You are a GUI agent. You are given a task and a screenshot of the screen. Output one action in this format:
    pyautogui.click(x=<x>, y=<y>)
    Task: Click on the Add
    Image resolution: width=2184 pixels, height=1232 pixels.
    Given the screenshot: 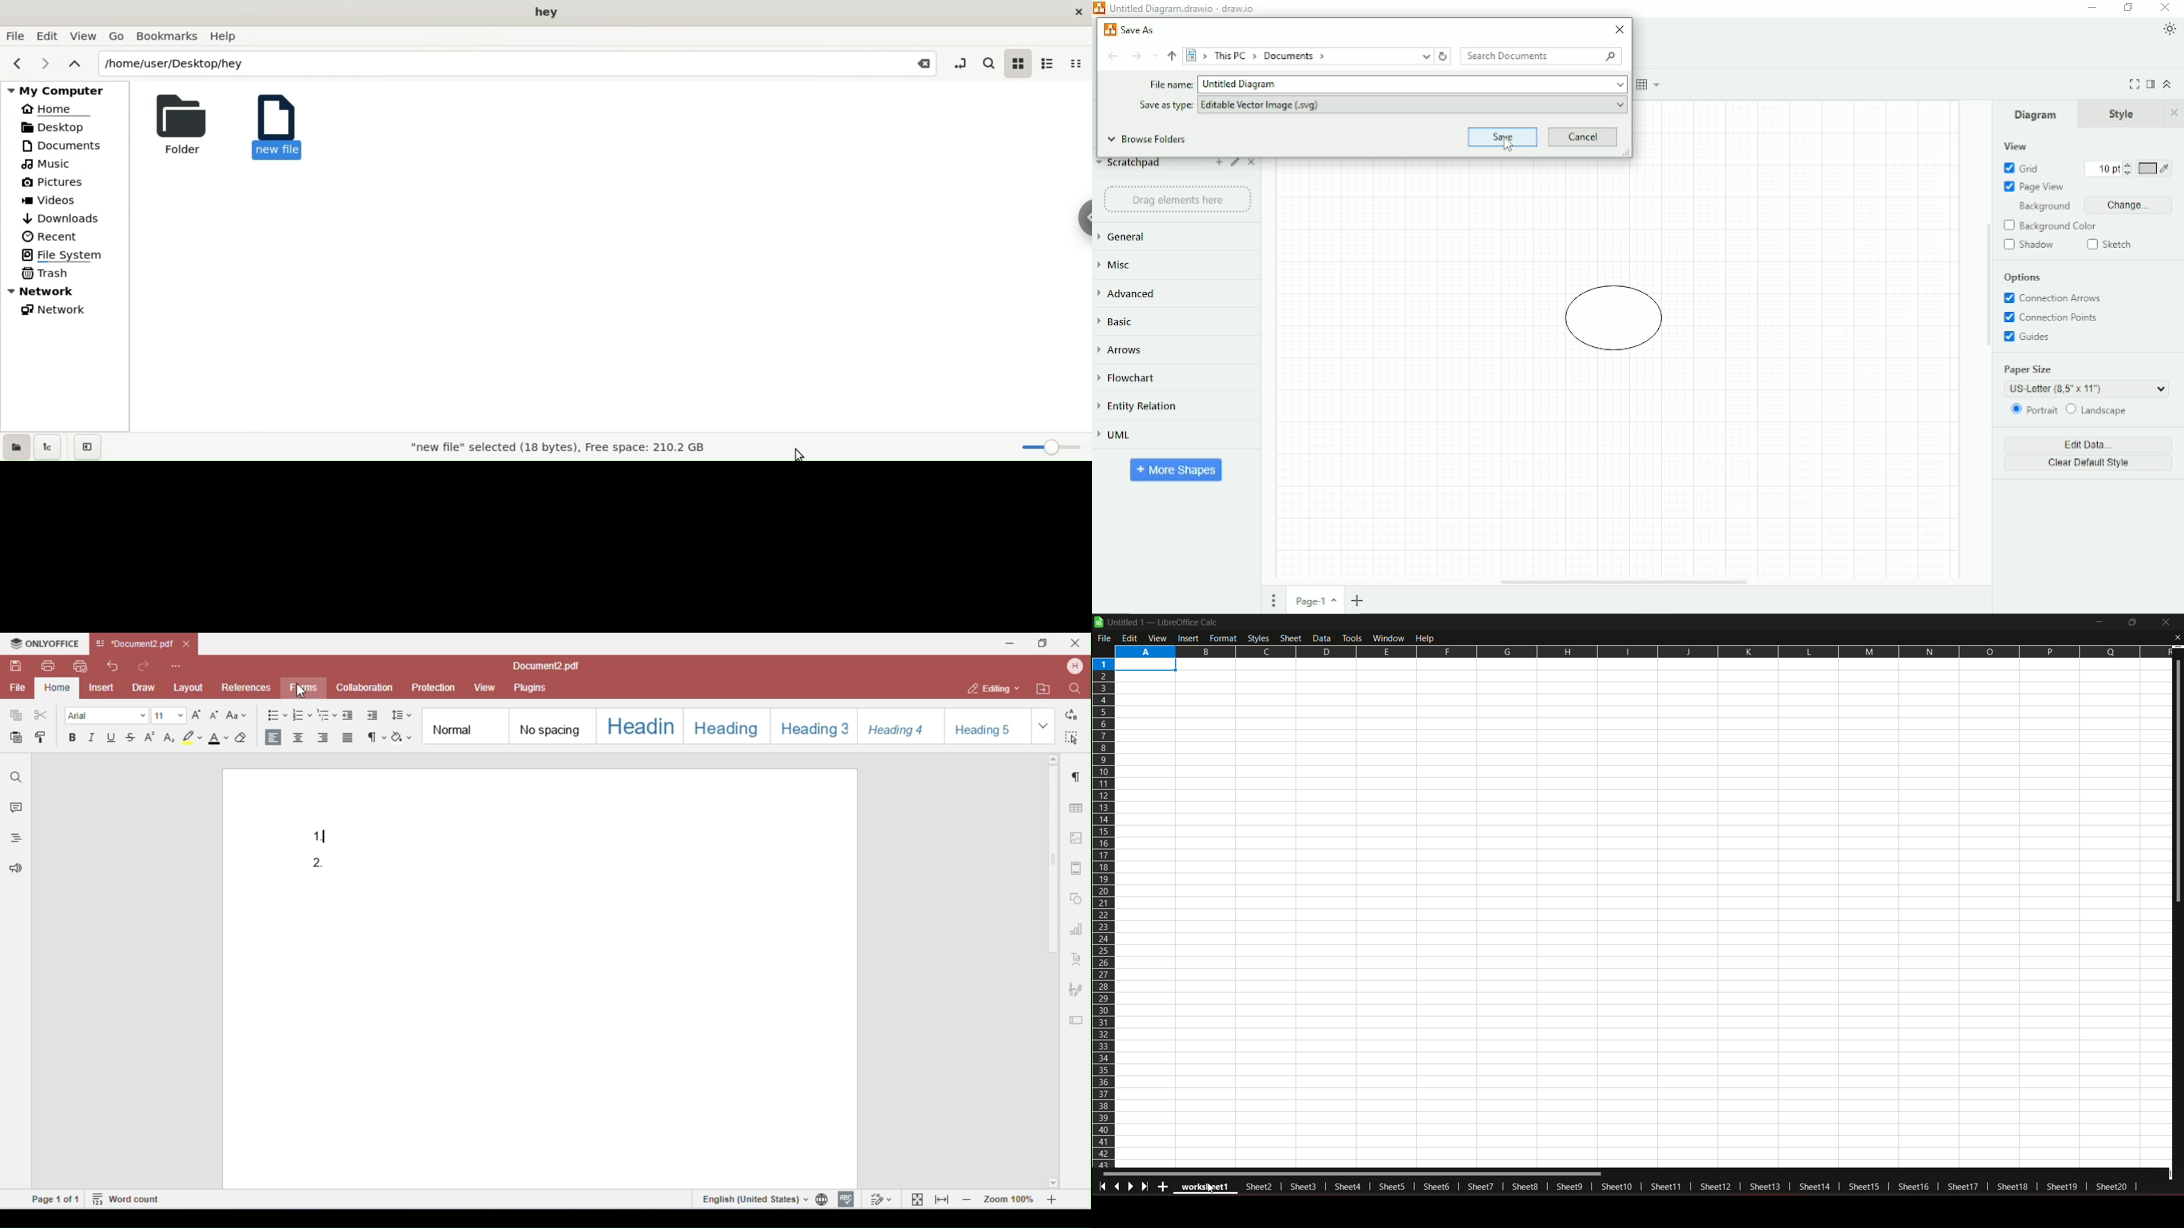 What is the action you would take?
    pyautogui.click(x=1161, y=1187)
    